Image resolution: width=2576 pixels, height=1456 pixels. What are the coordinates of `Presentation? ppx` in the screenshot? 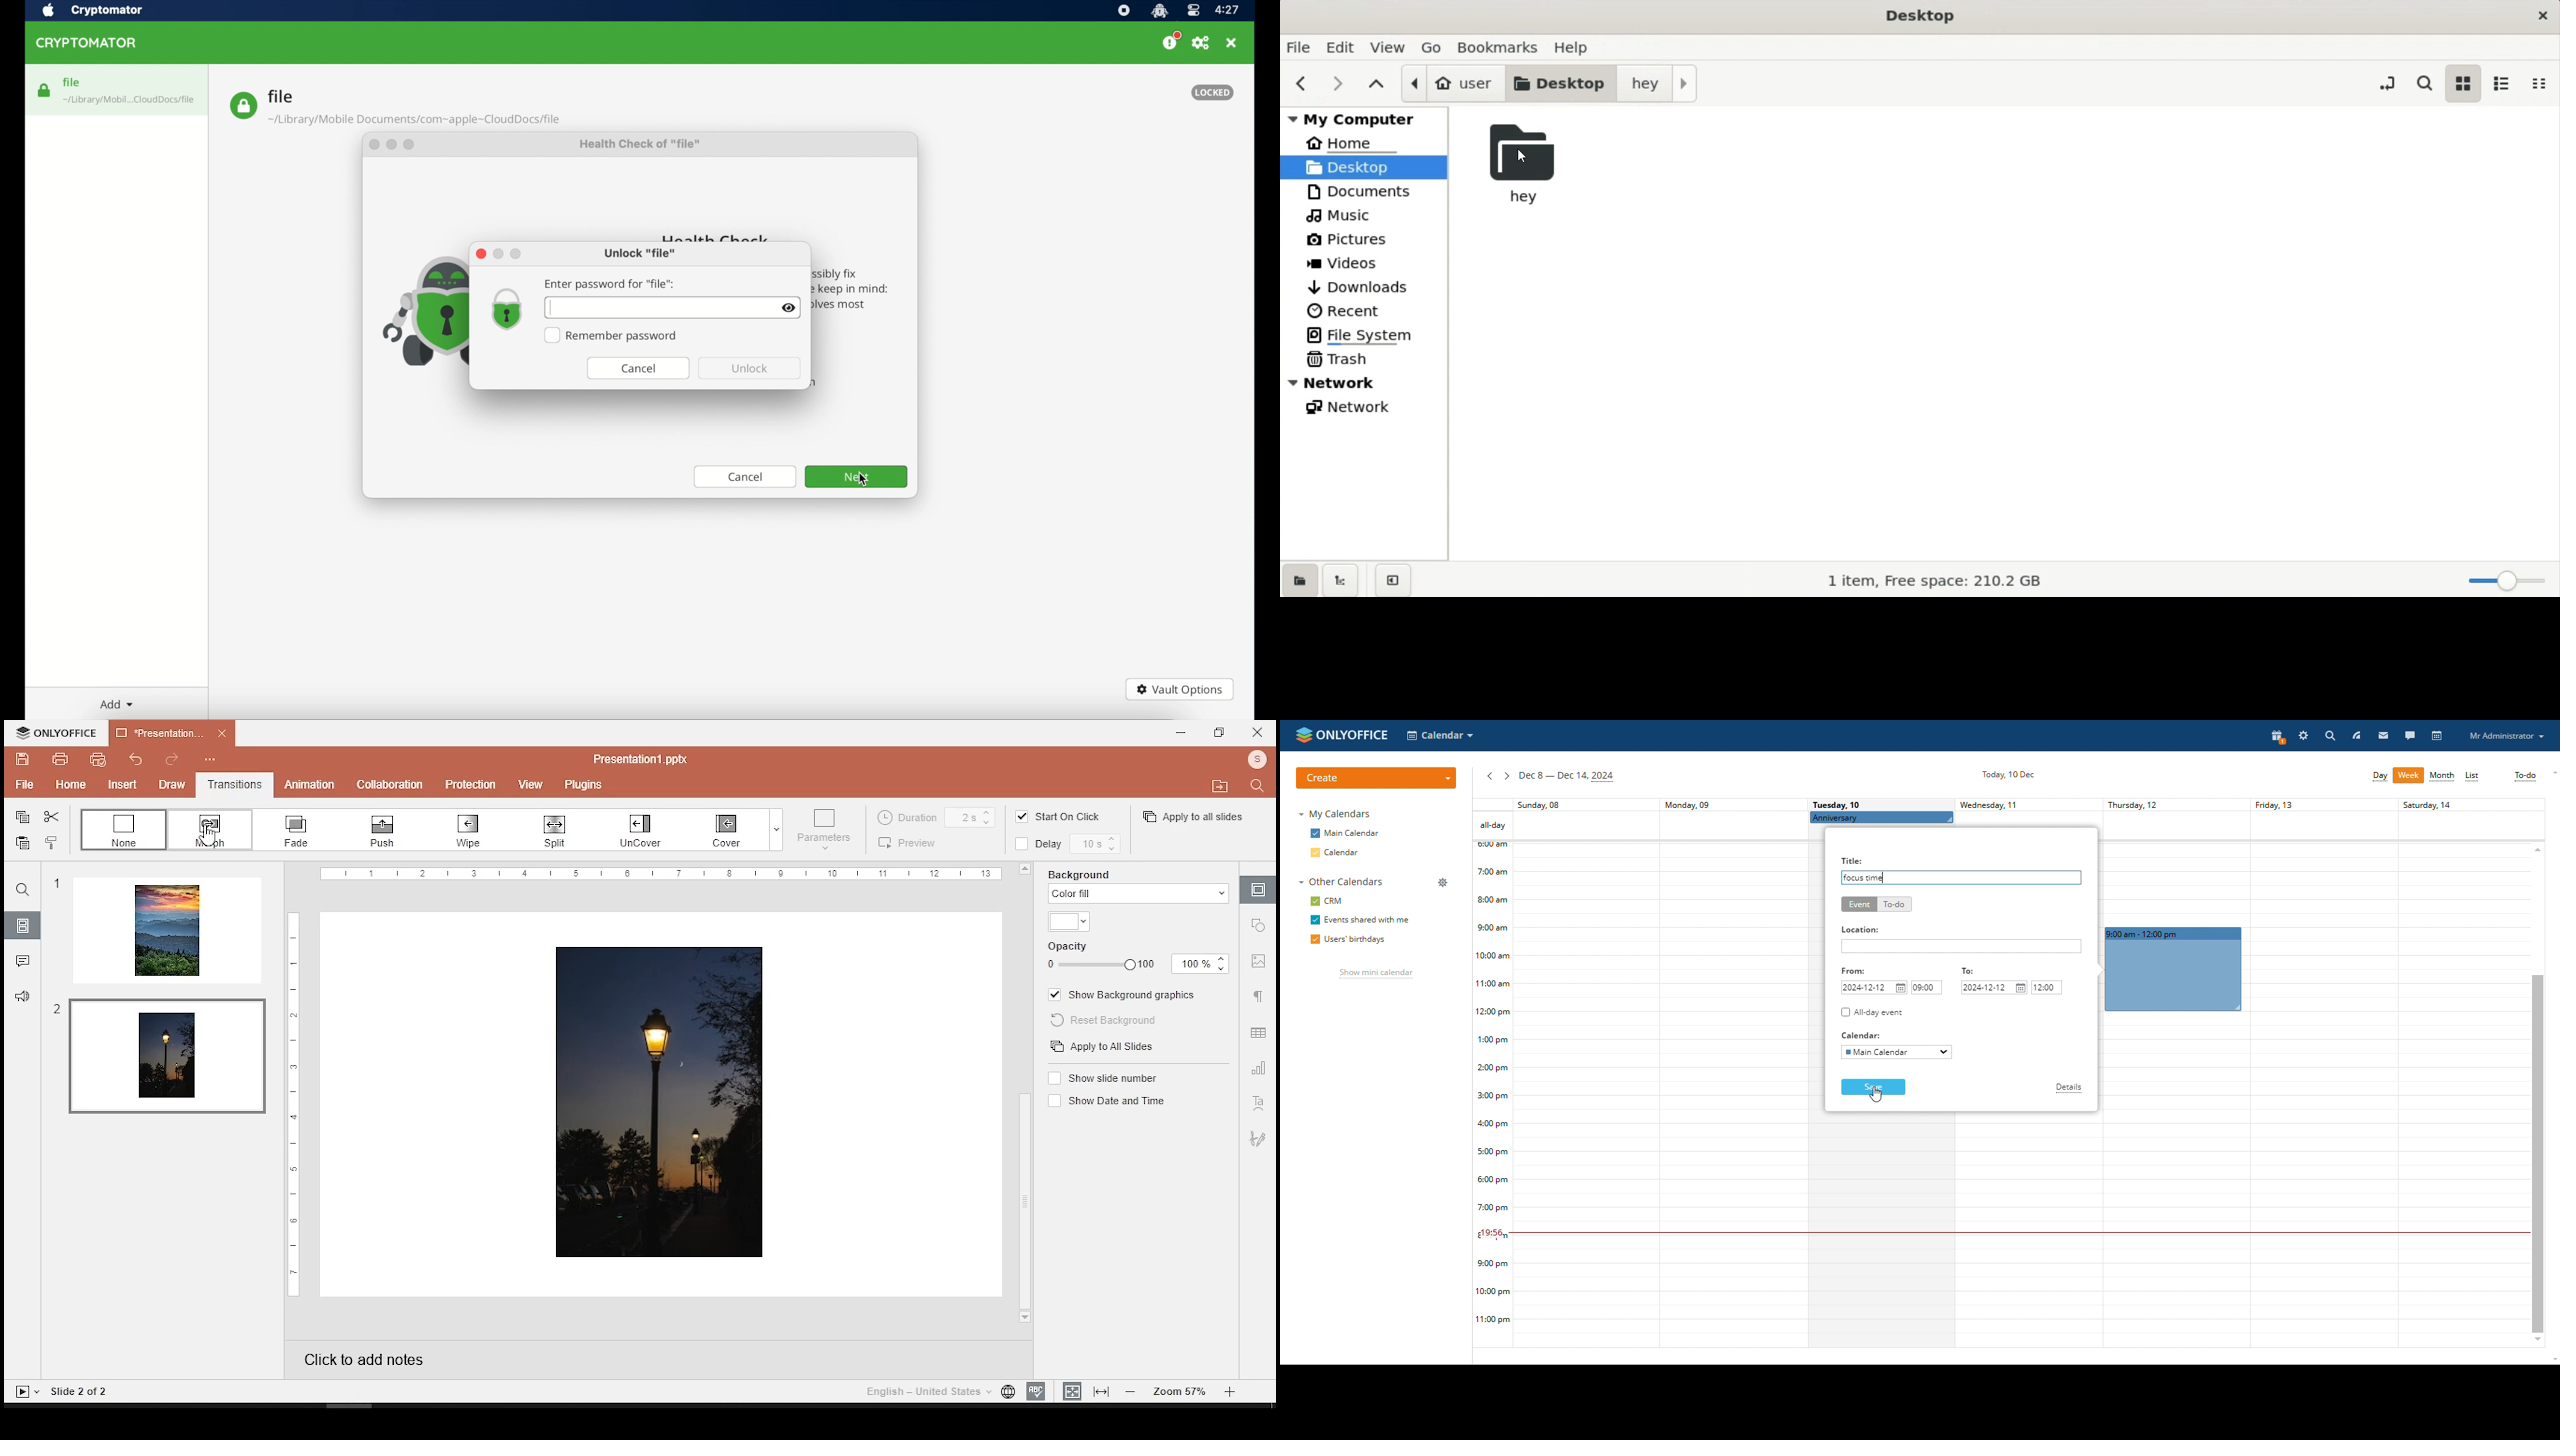 It's located at (651, 757).